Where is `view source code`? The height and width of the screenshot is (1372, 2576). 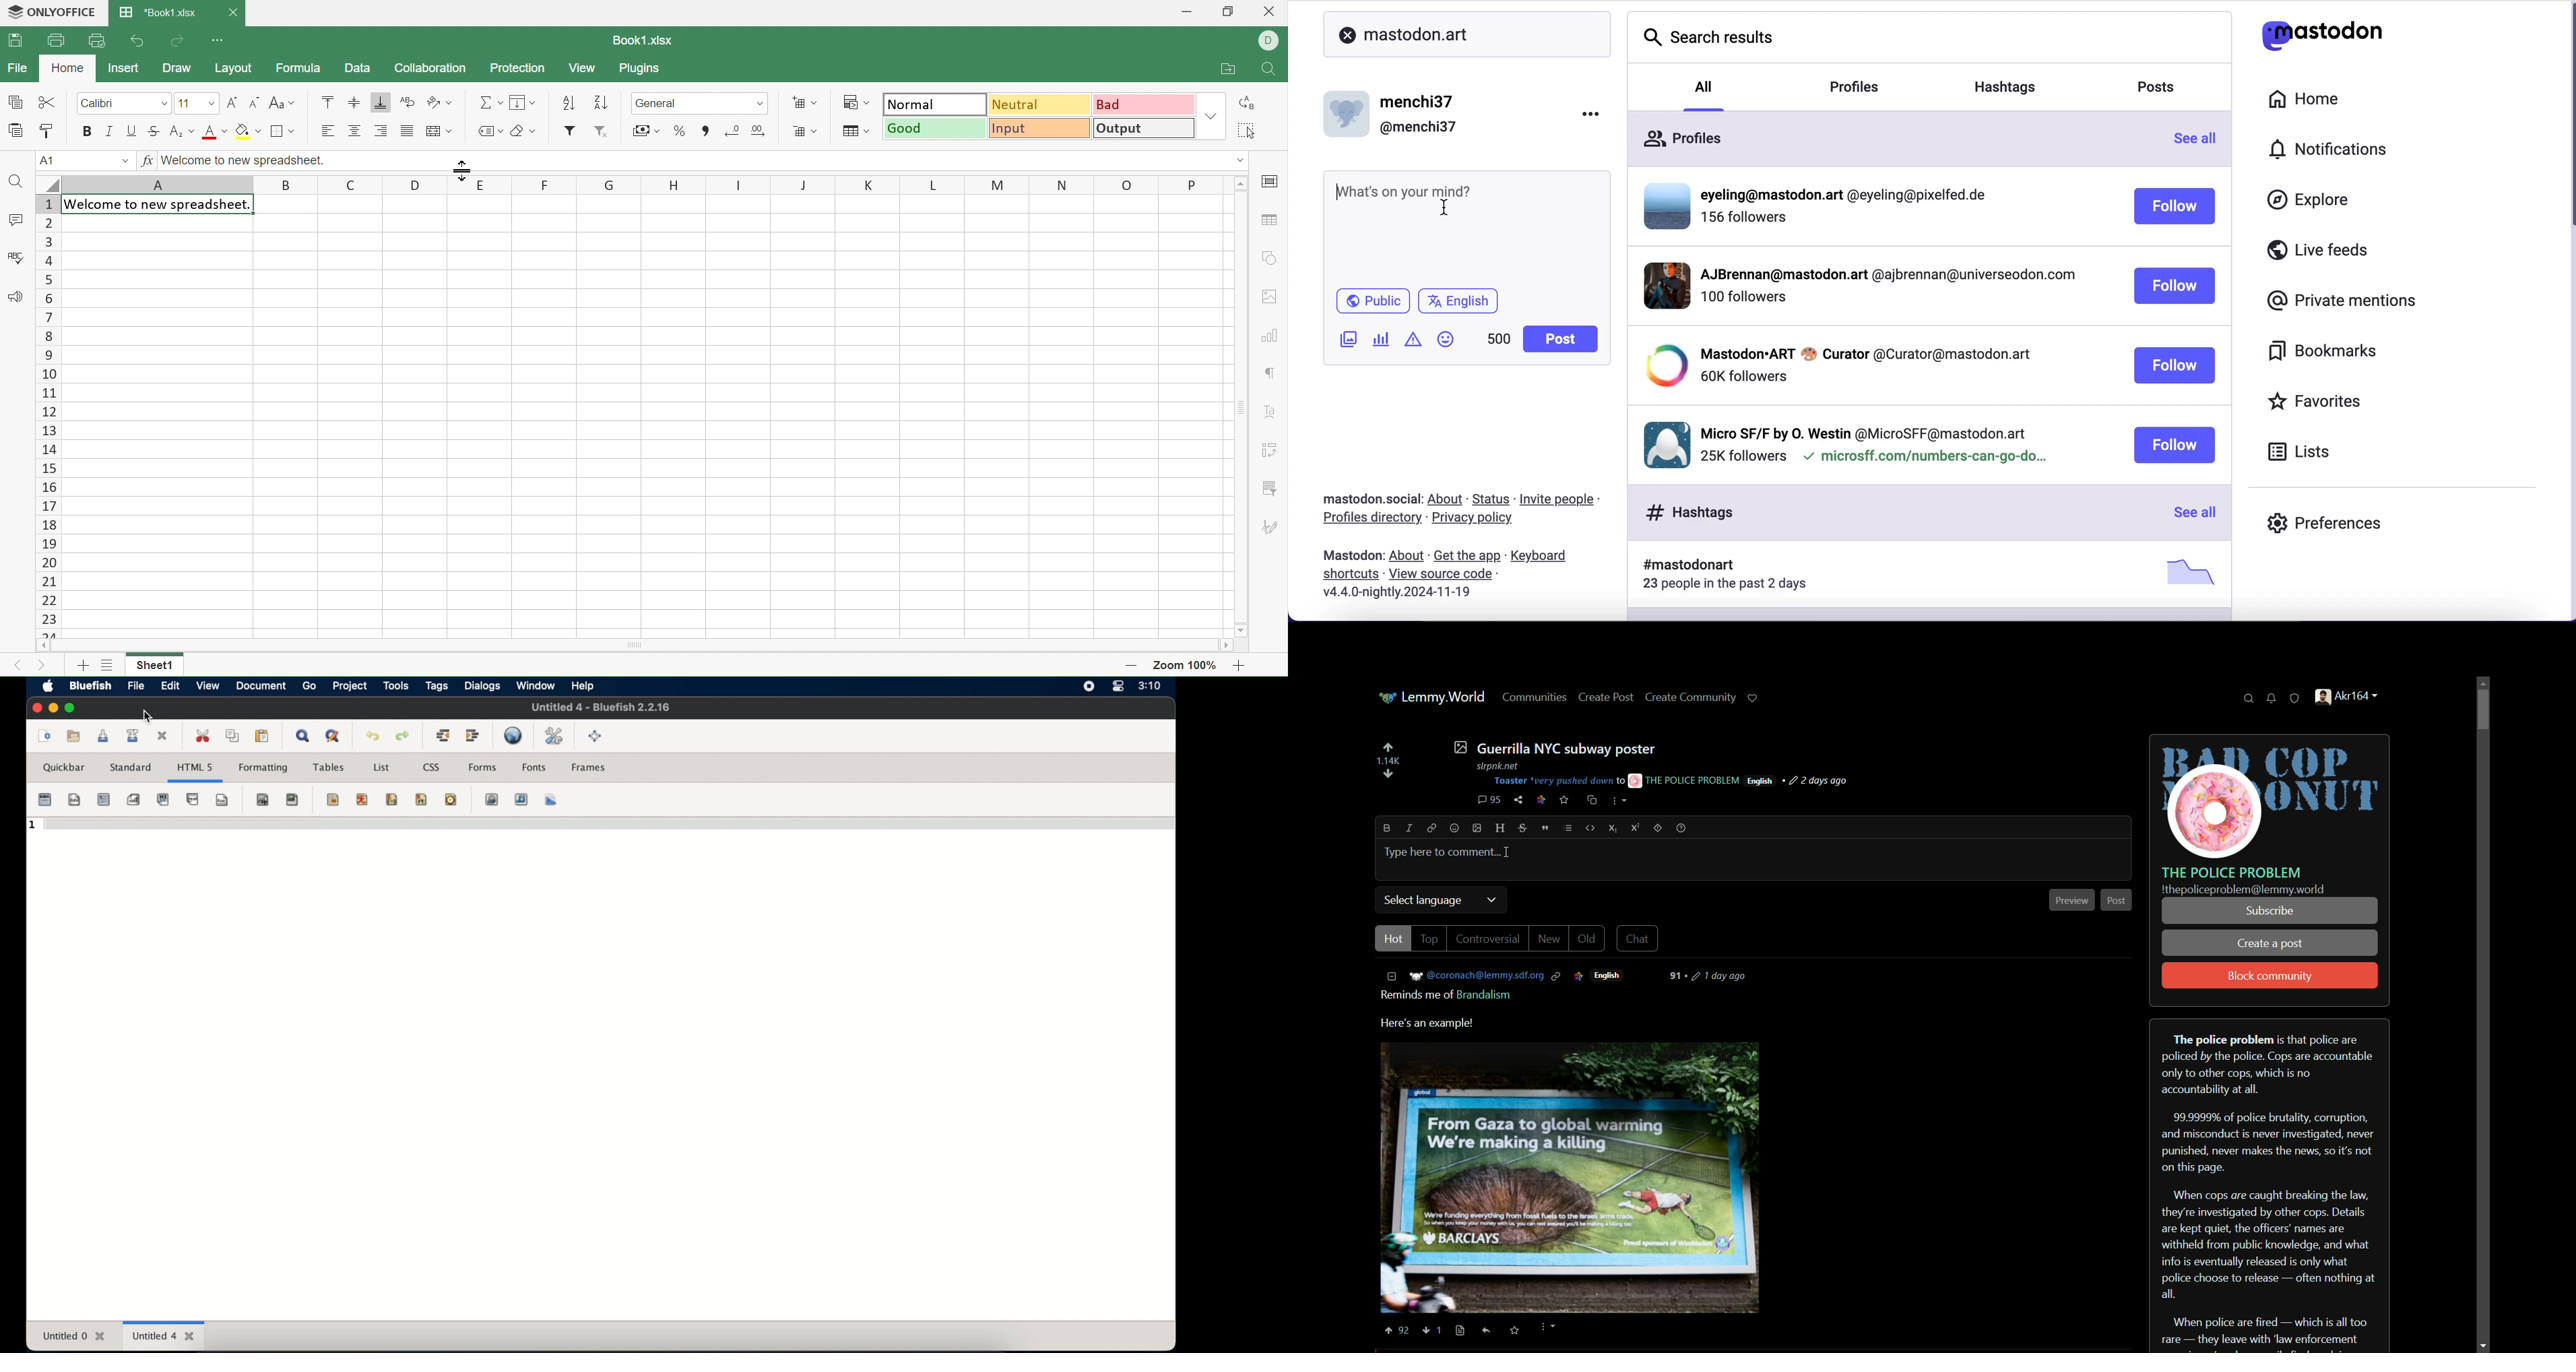
view source code is located at coordinates (1444, 576).